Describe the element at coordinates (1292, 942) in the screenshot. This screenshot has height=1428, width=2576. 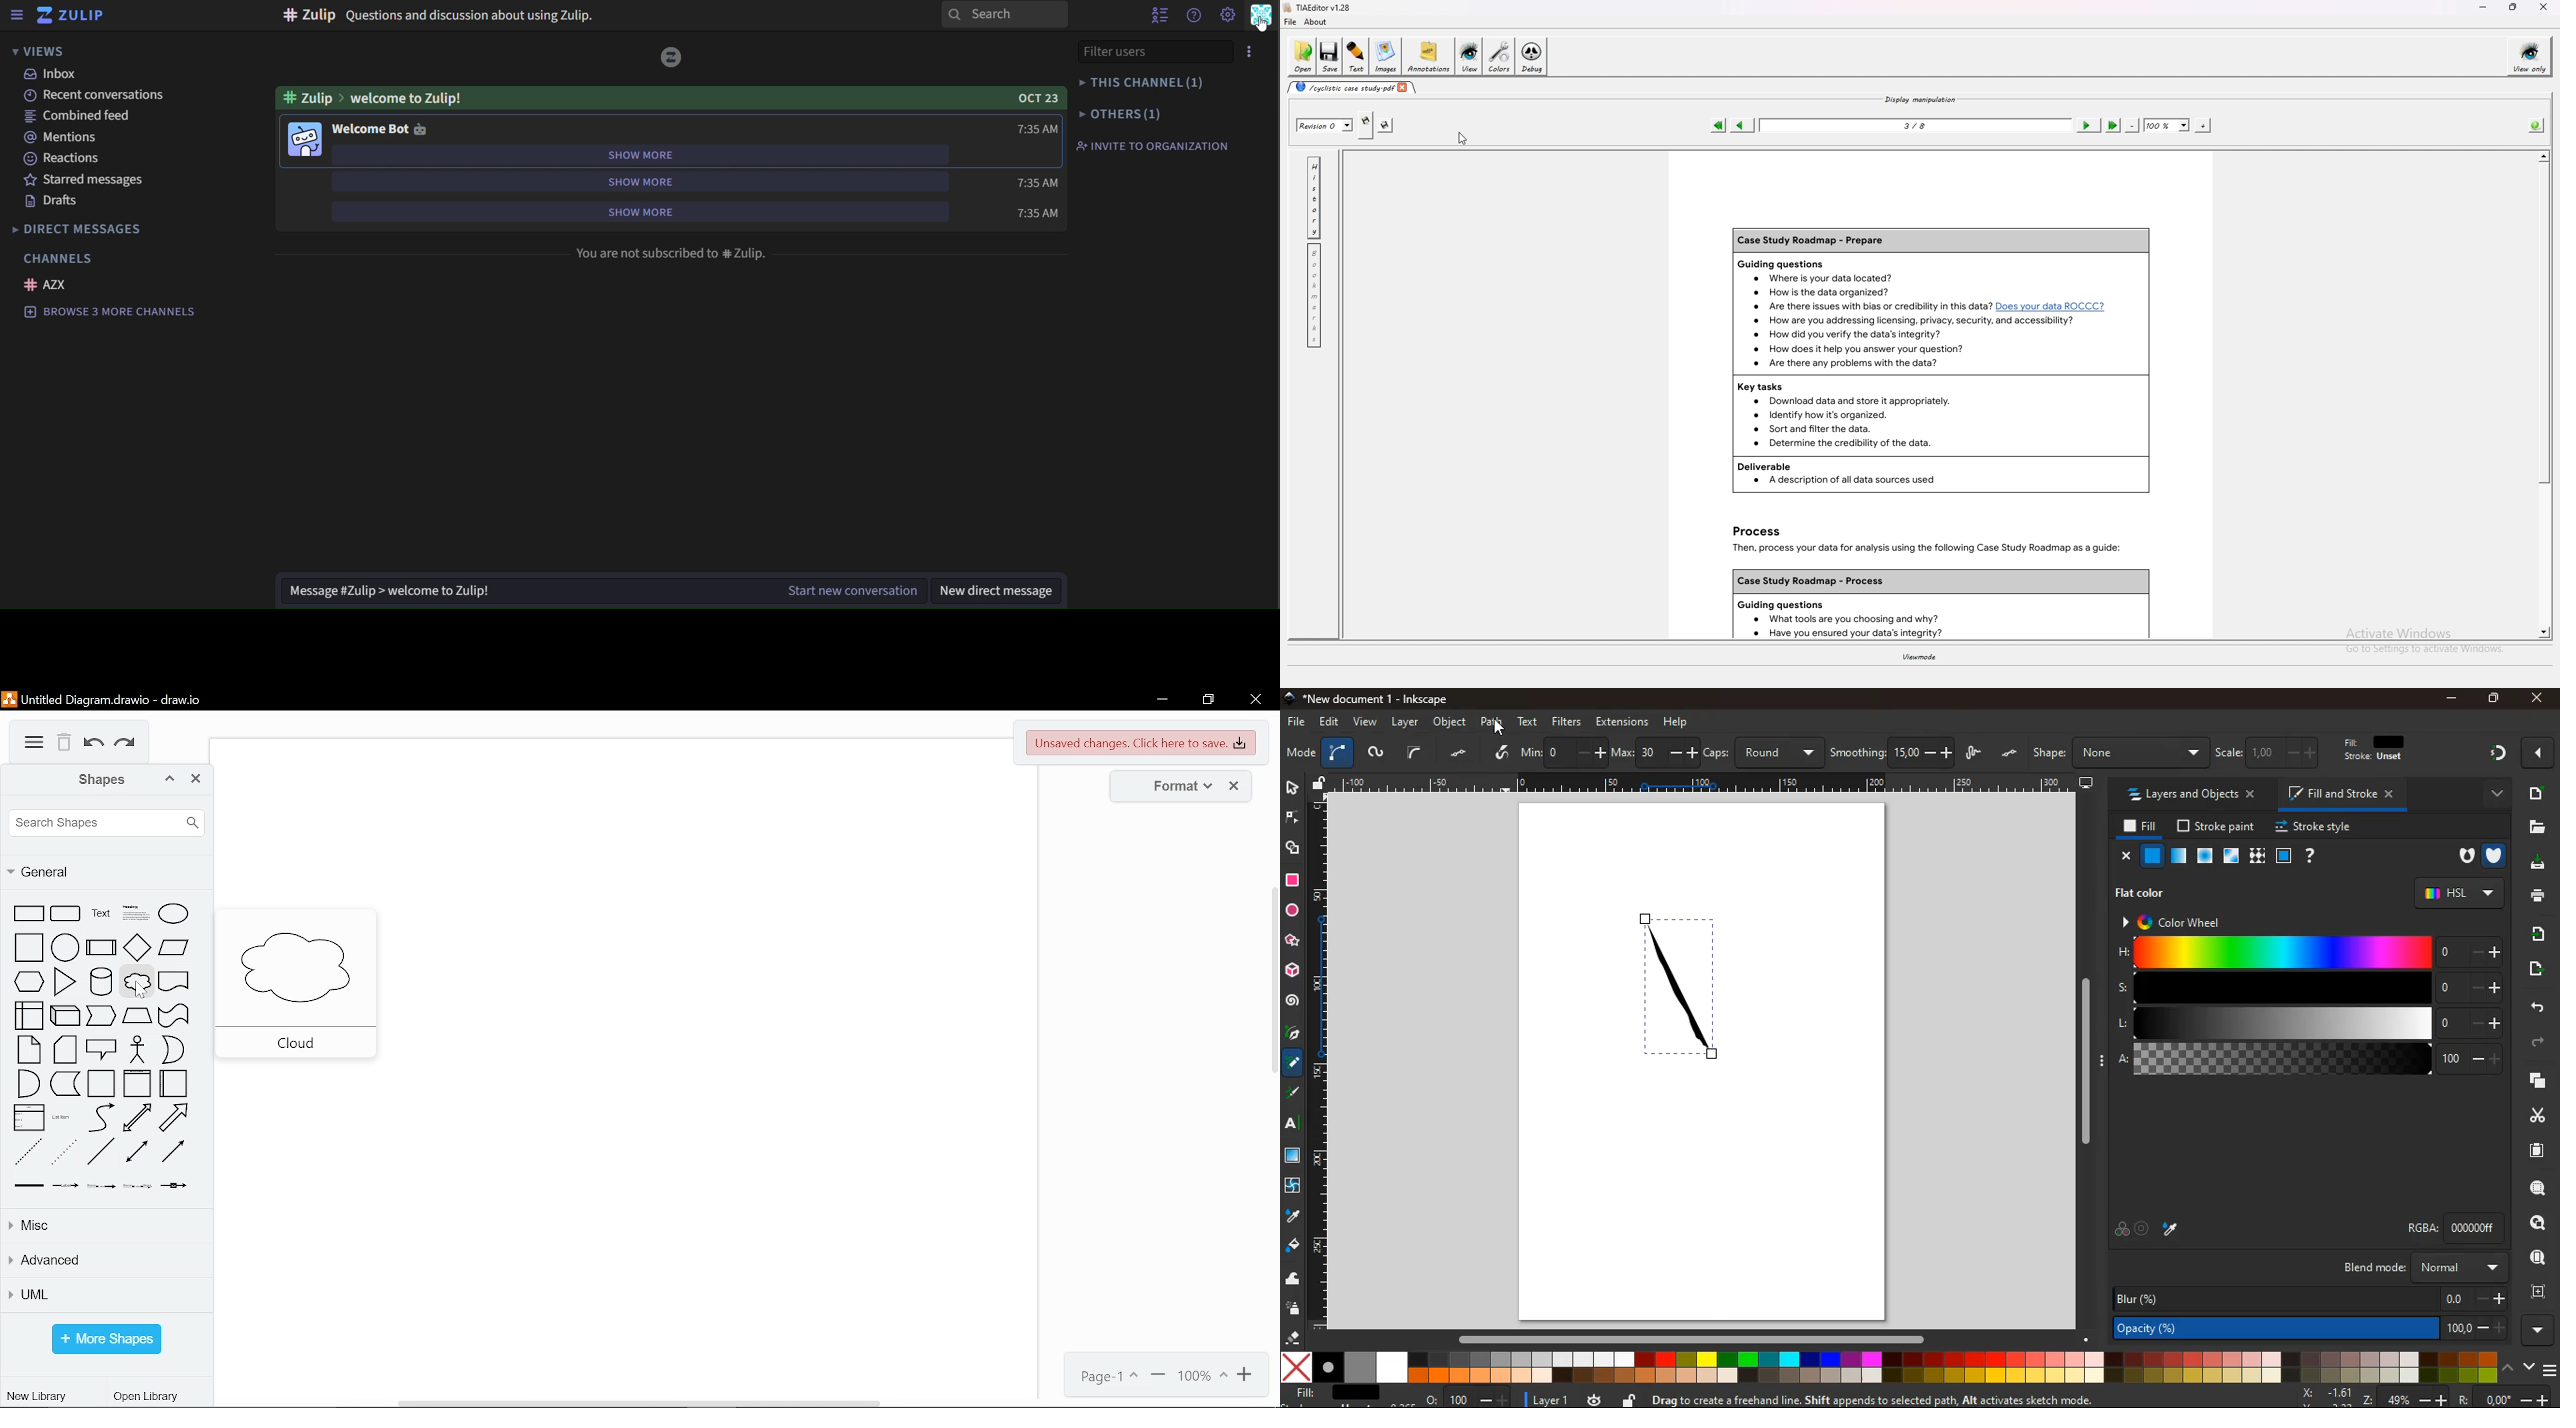
I see `star` at that location.